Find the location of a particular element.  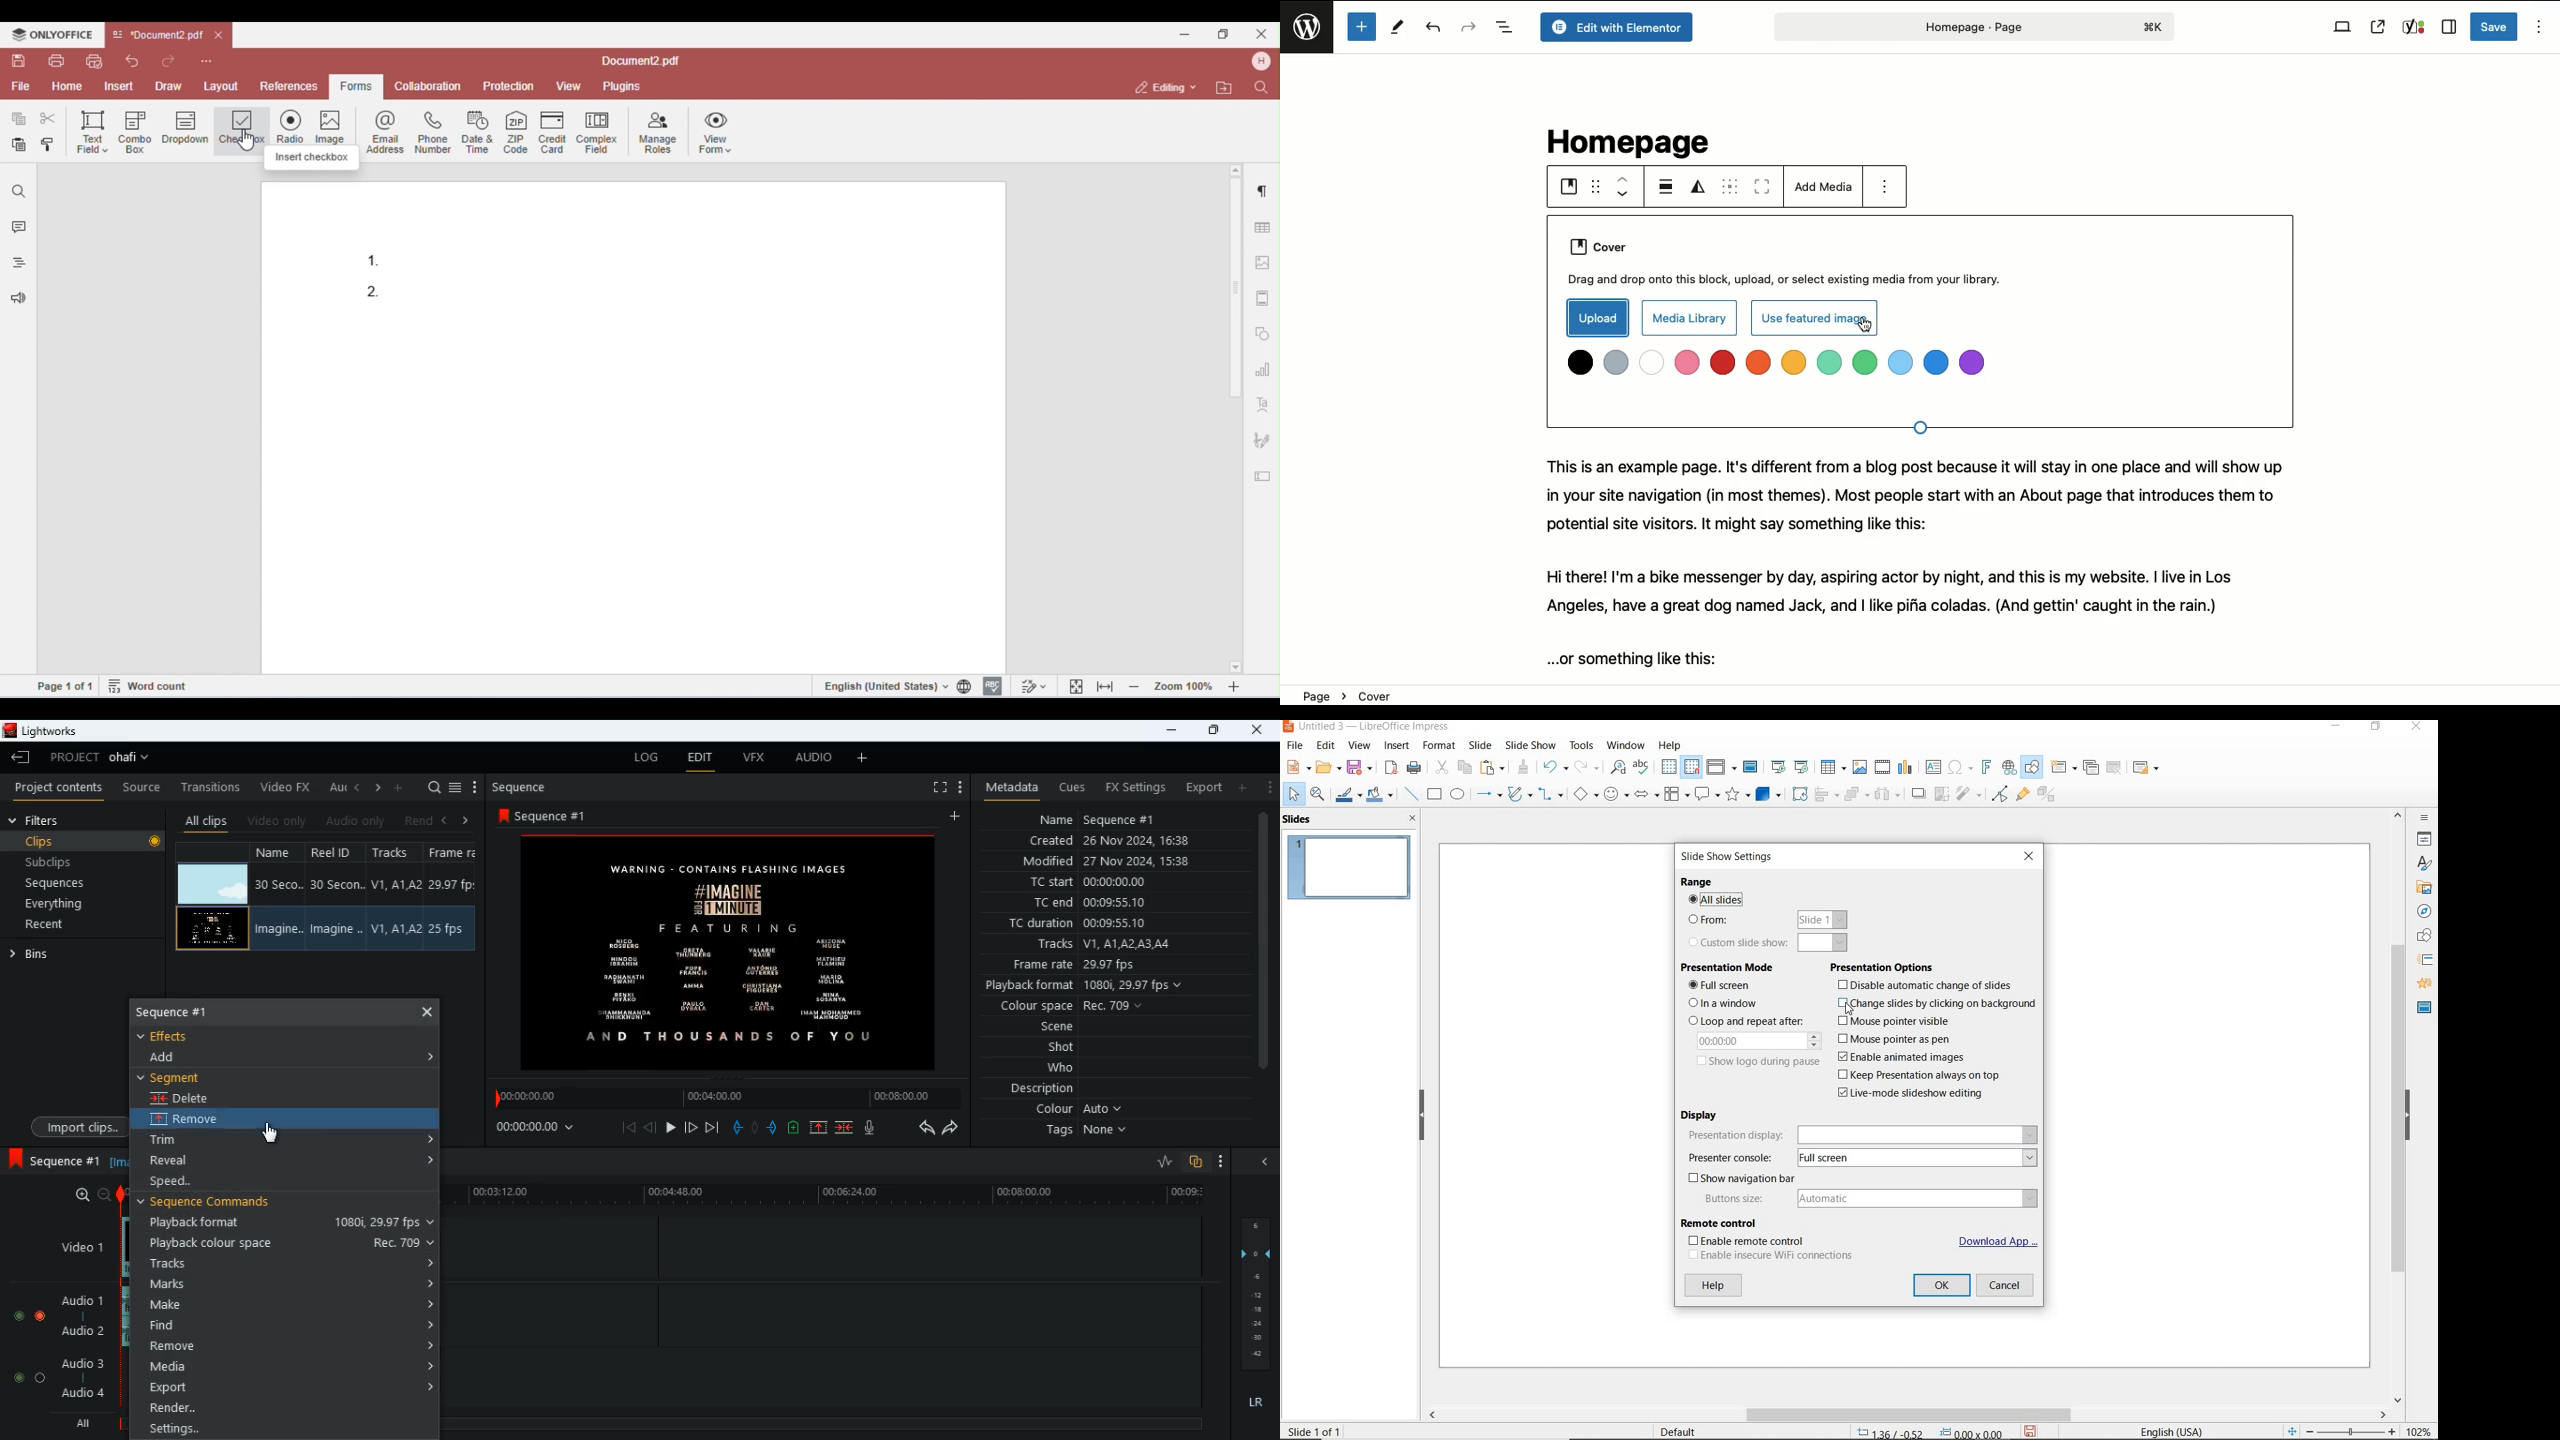

FILTER is located at coordinates (1969, 794).